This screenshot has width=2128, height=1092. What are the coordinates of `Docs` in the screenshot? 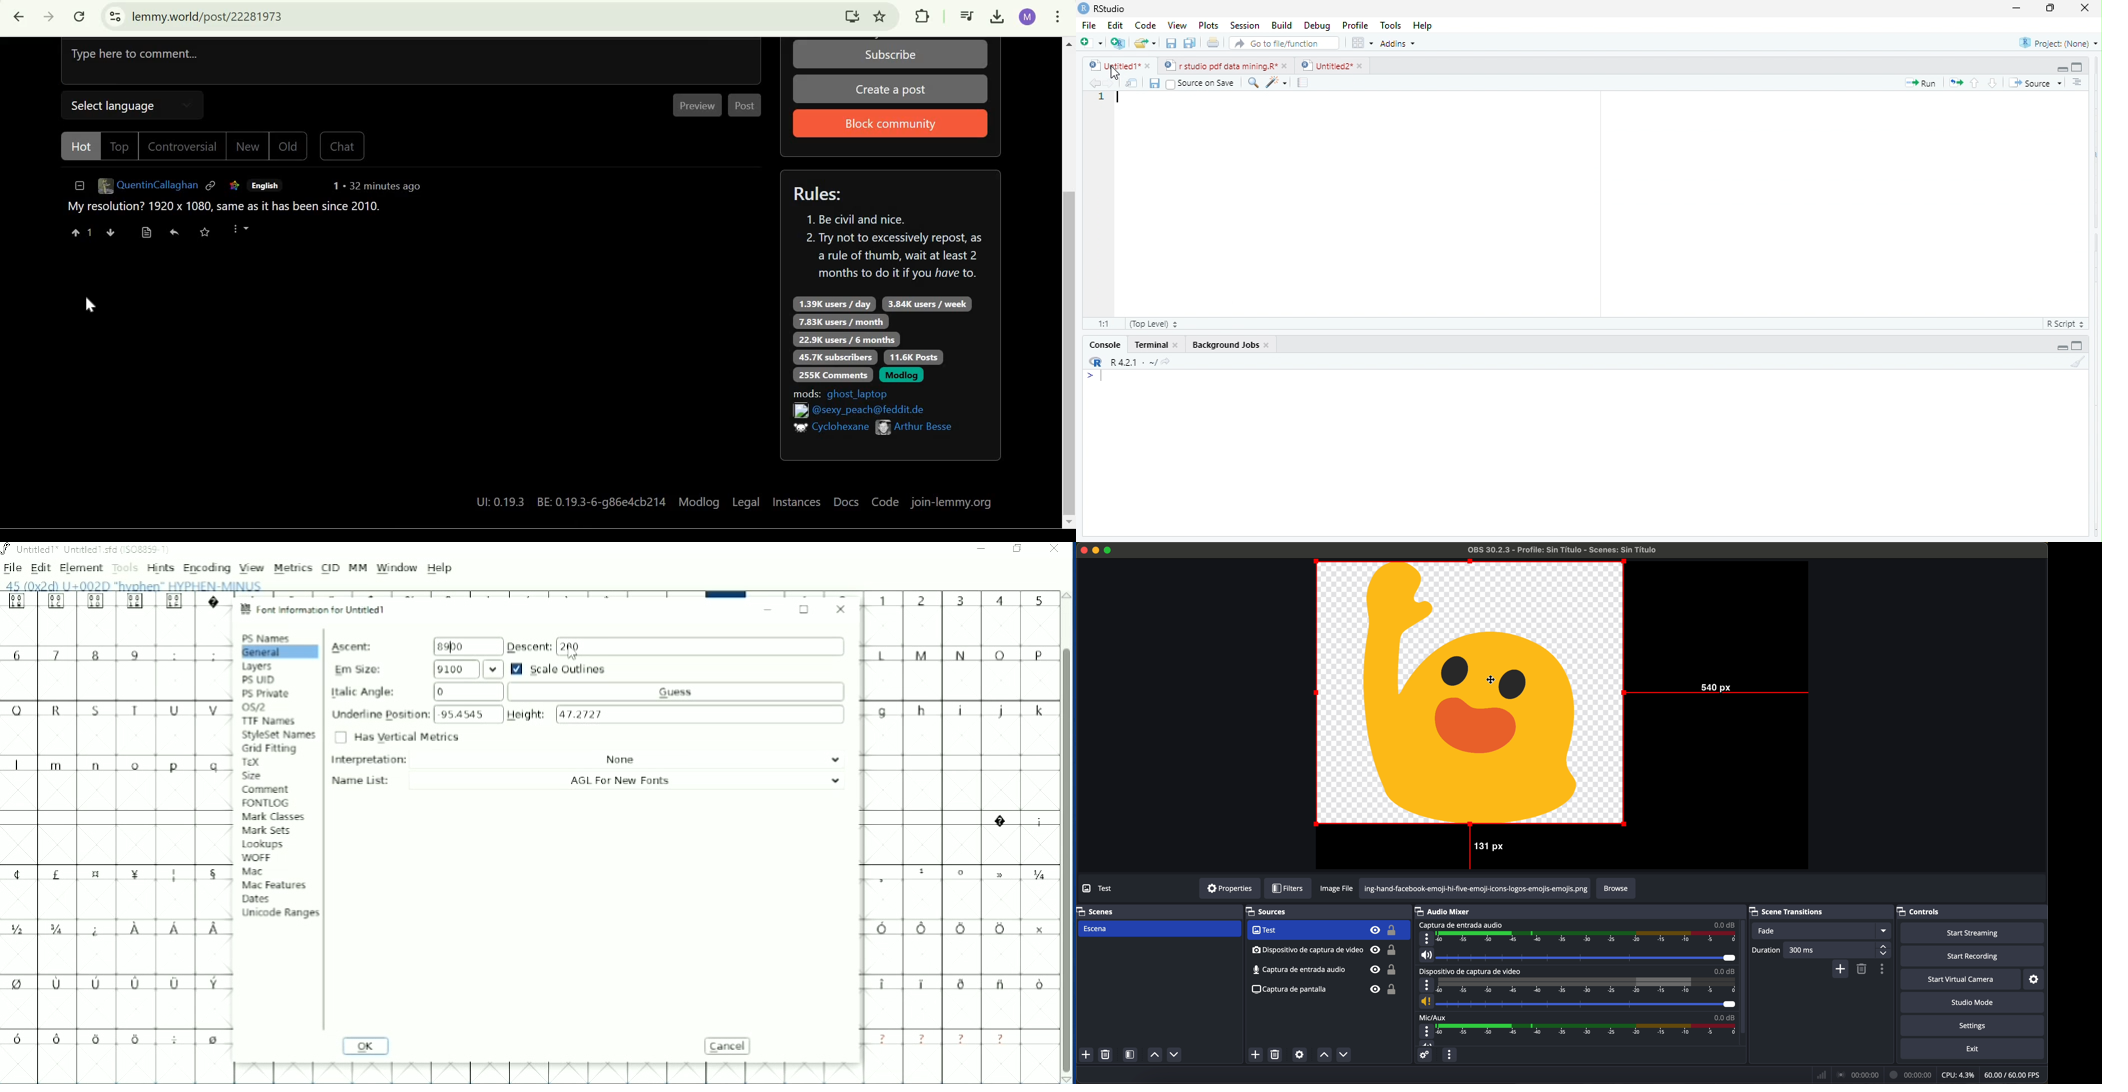 It's located at (846, 503).